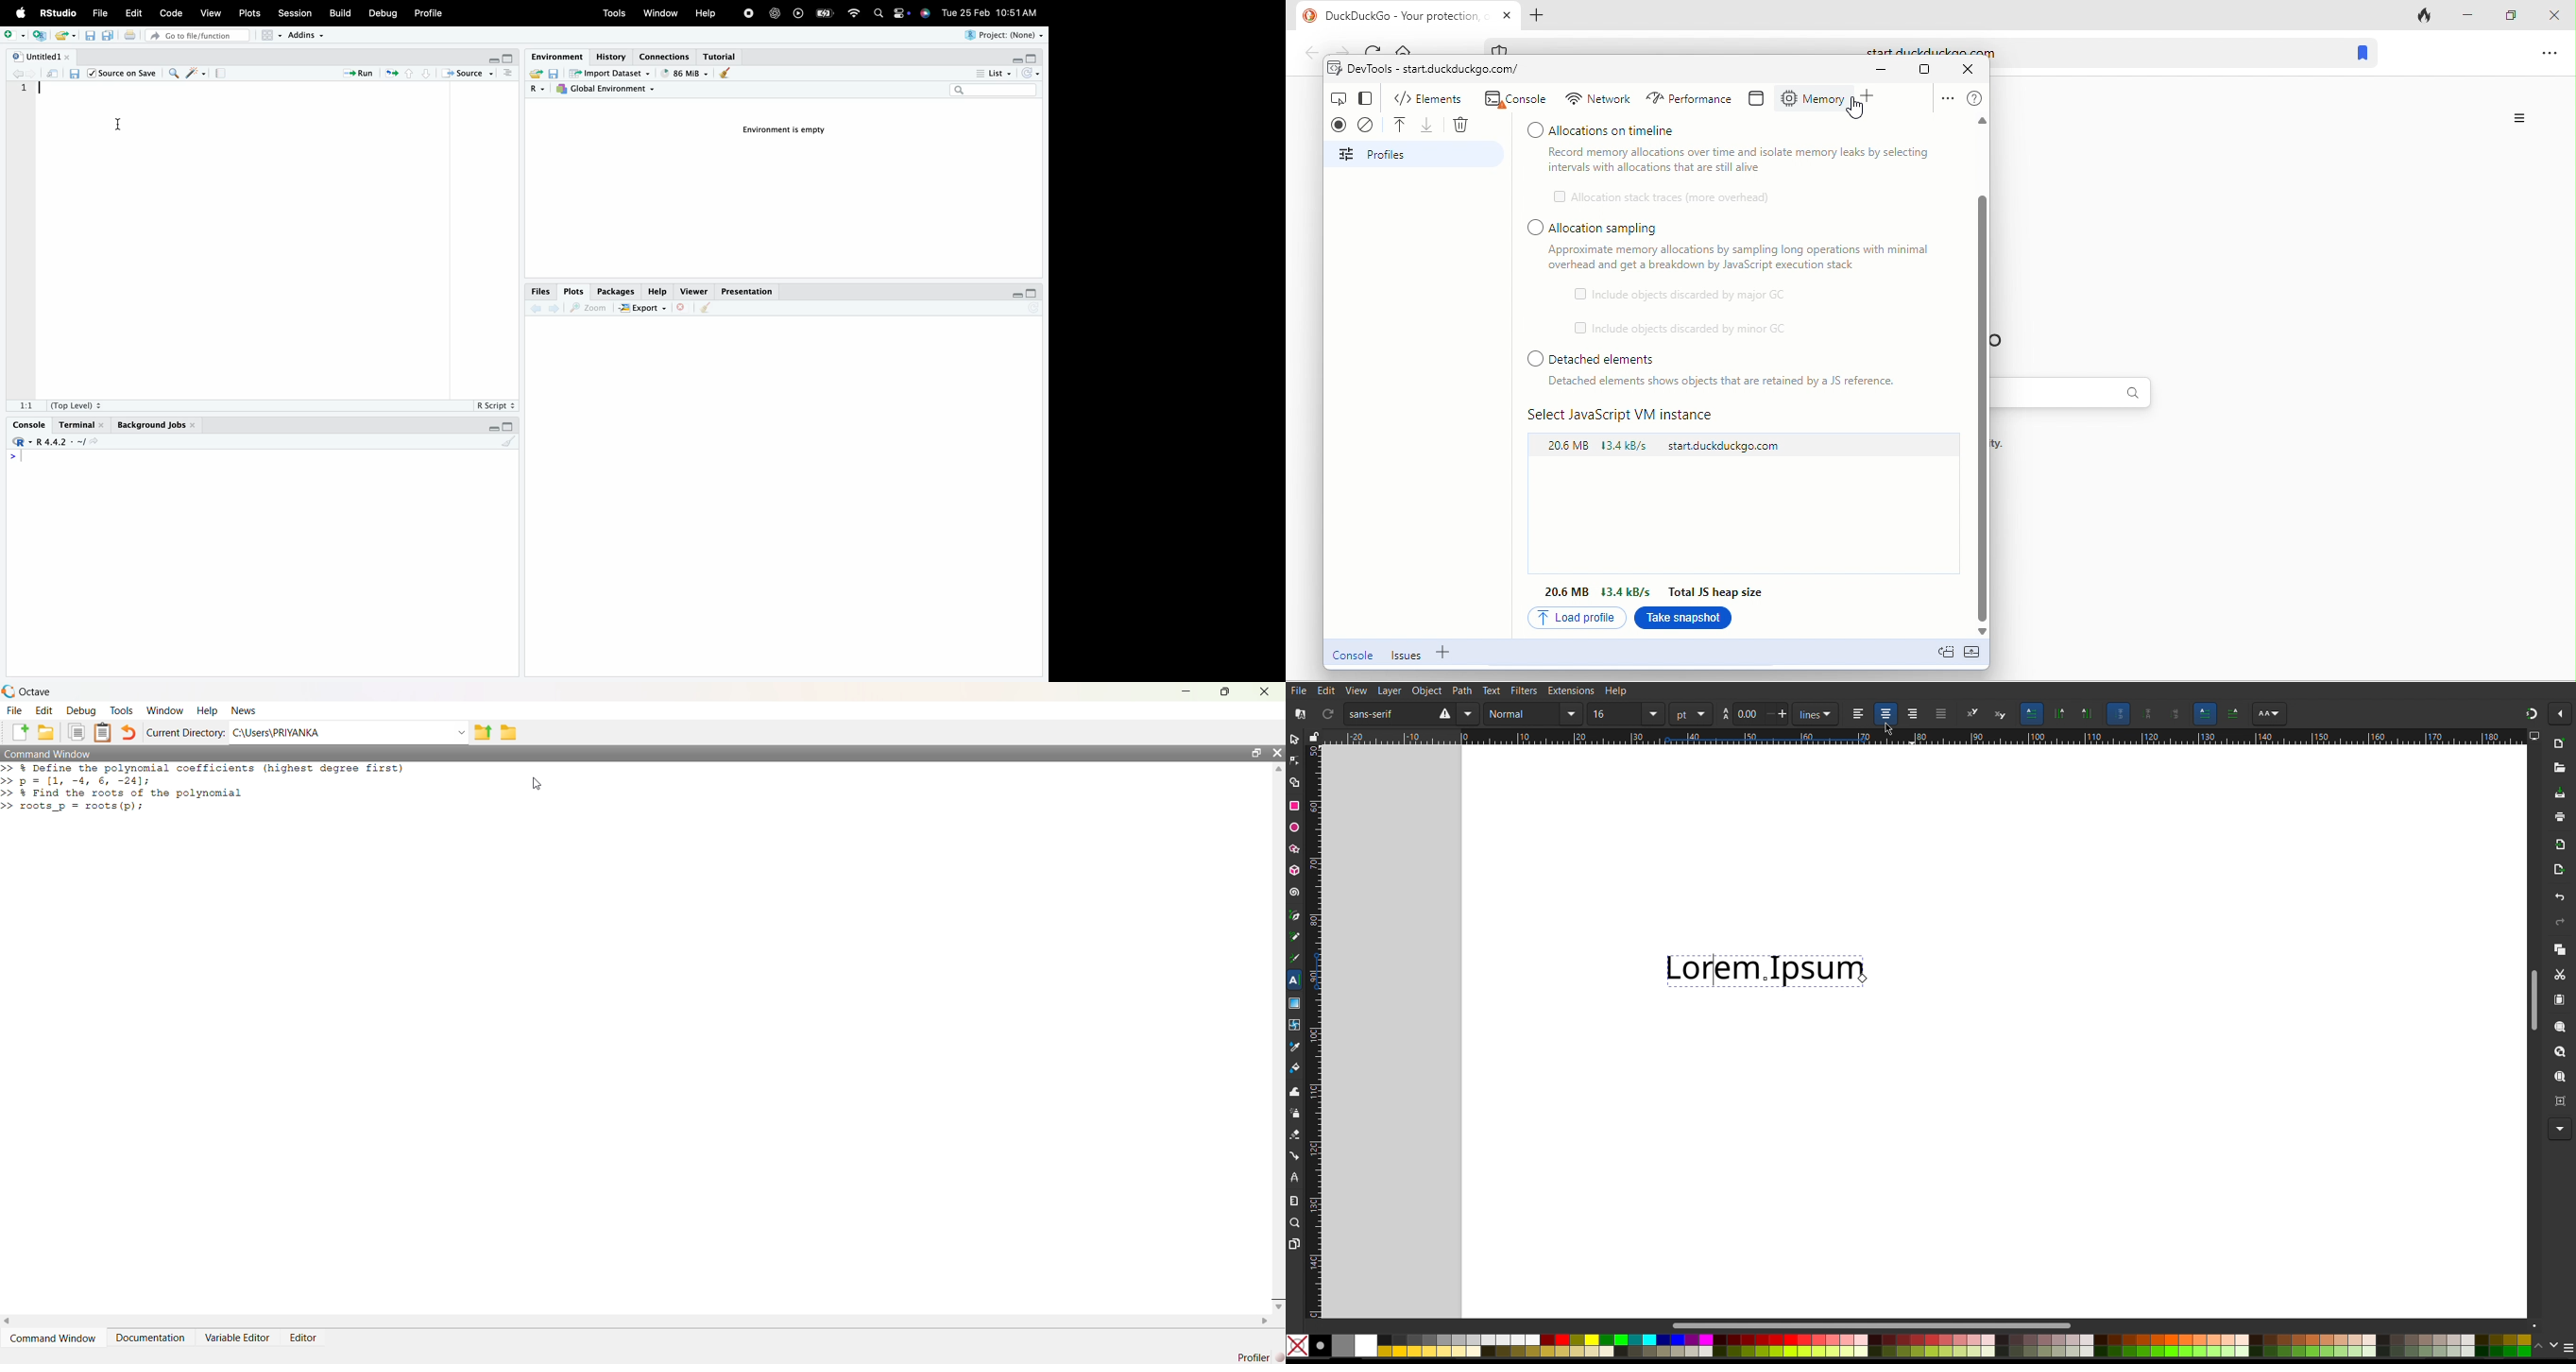 The width and height of the screenshot is (2576, 1372). Describe the element at coordinates (68, 36) in the screenshot. I see `export file` at that location.